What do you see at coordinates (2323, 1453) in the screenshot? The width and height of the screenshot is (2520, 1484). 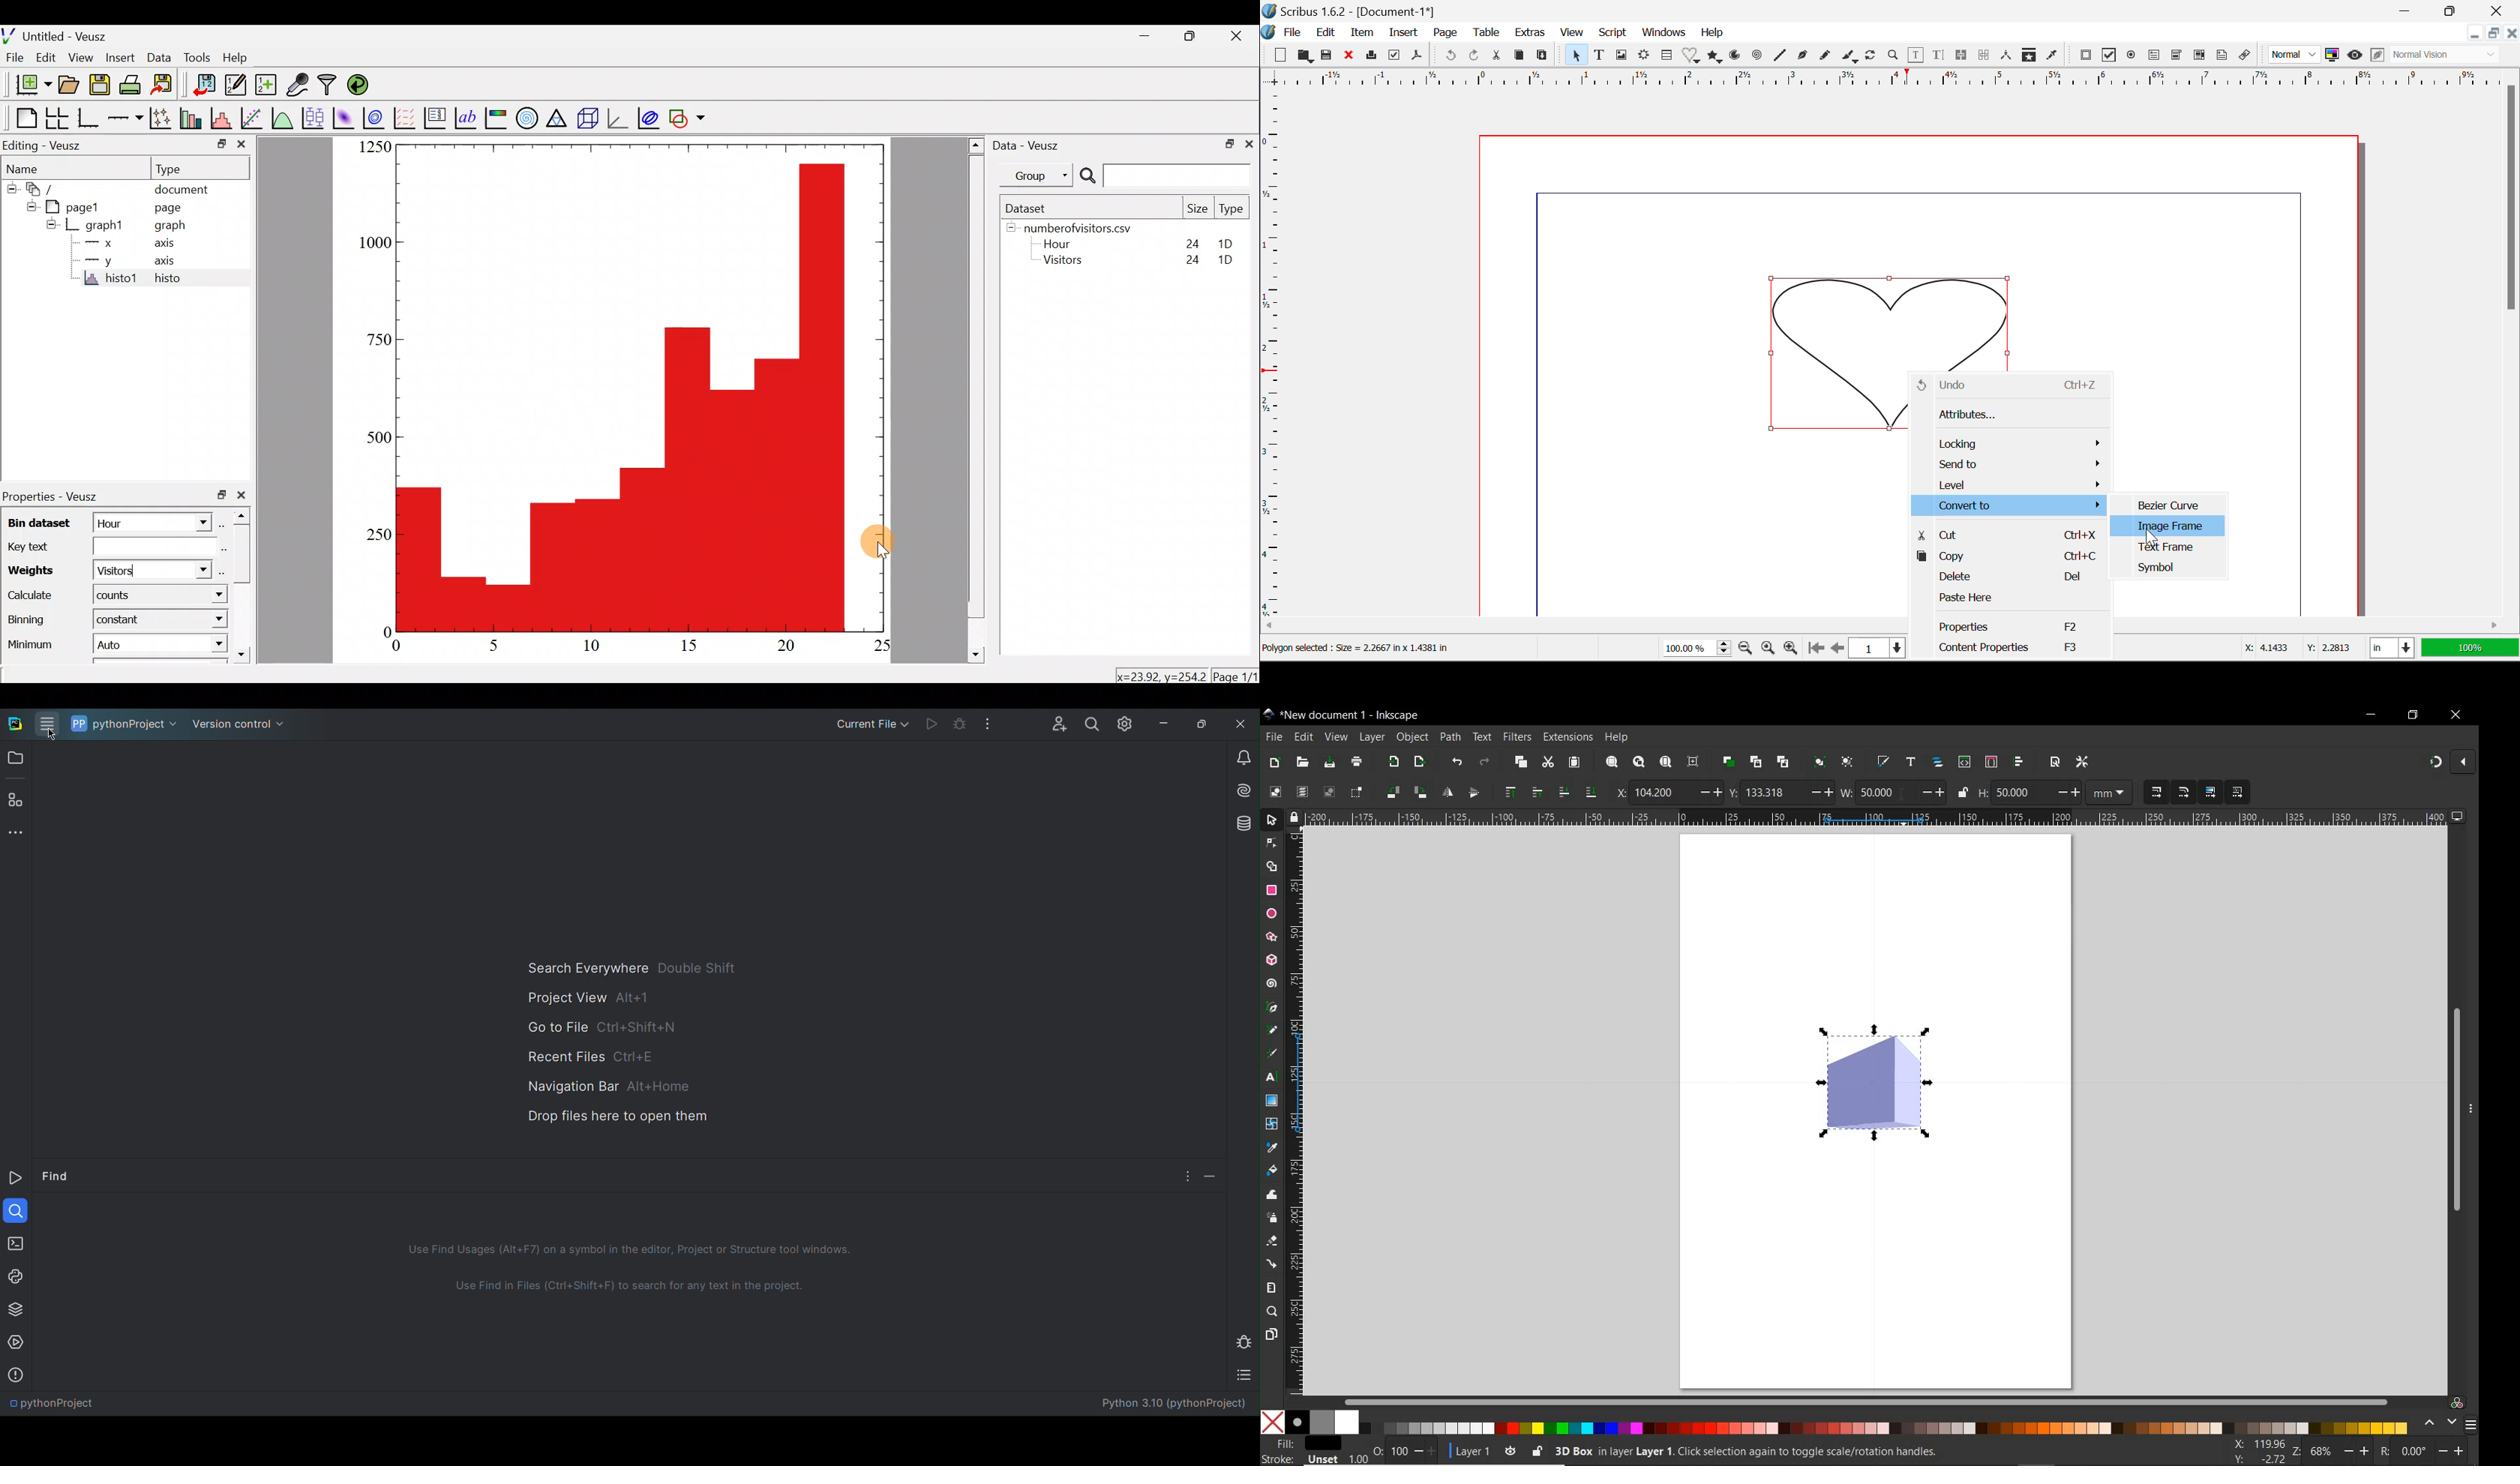 I see `68` at bounding box center [2323, 1453].